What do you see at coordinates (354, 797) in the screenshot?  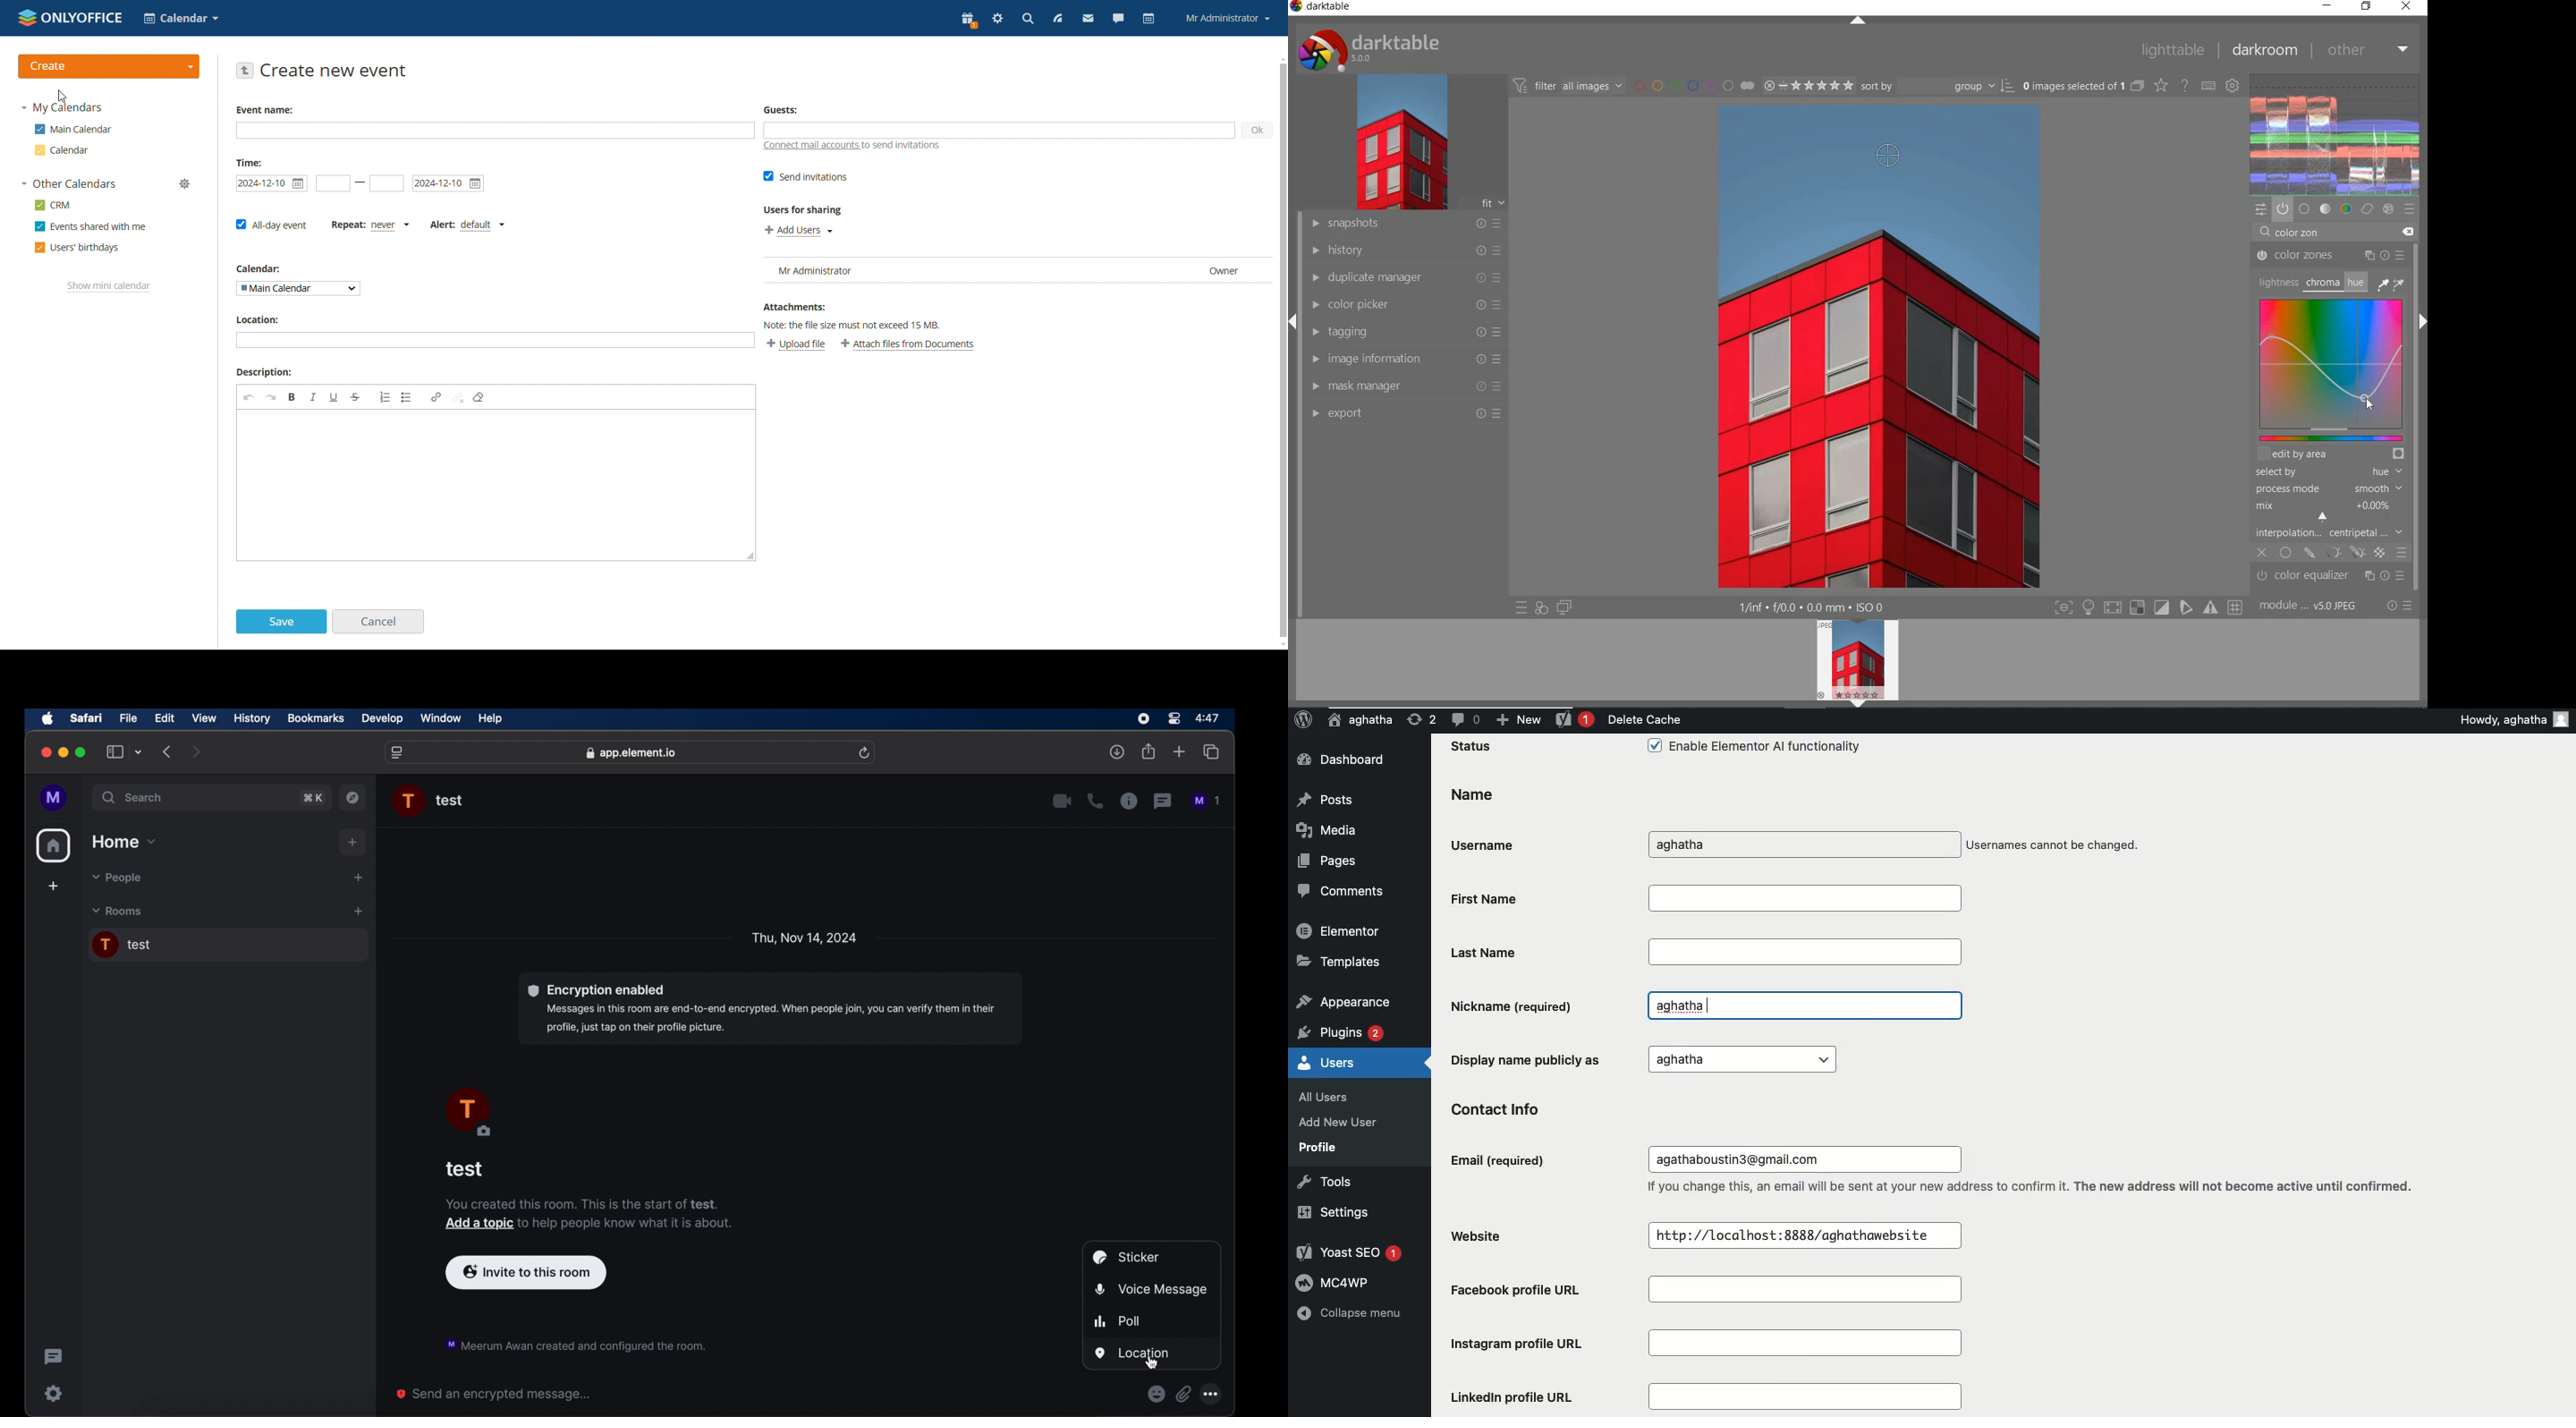 I see `explore rooms` at bounding box center [354, 797].